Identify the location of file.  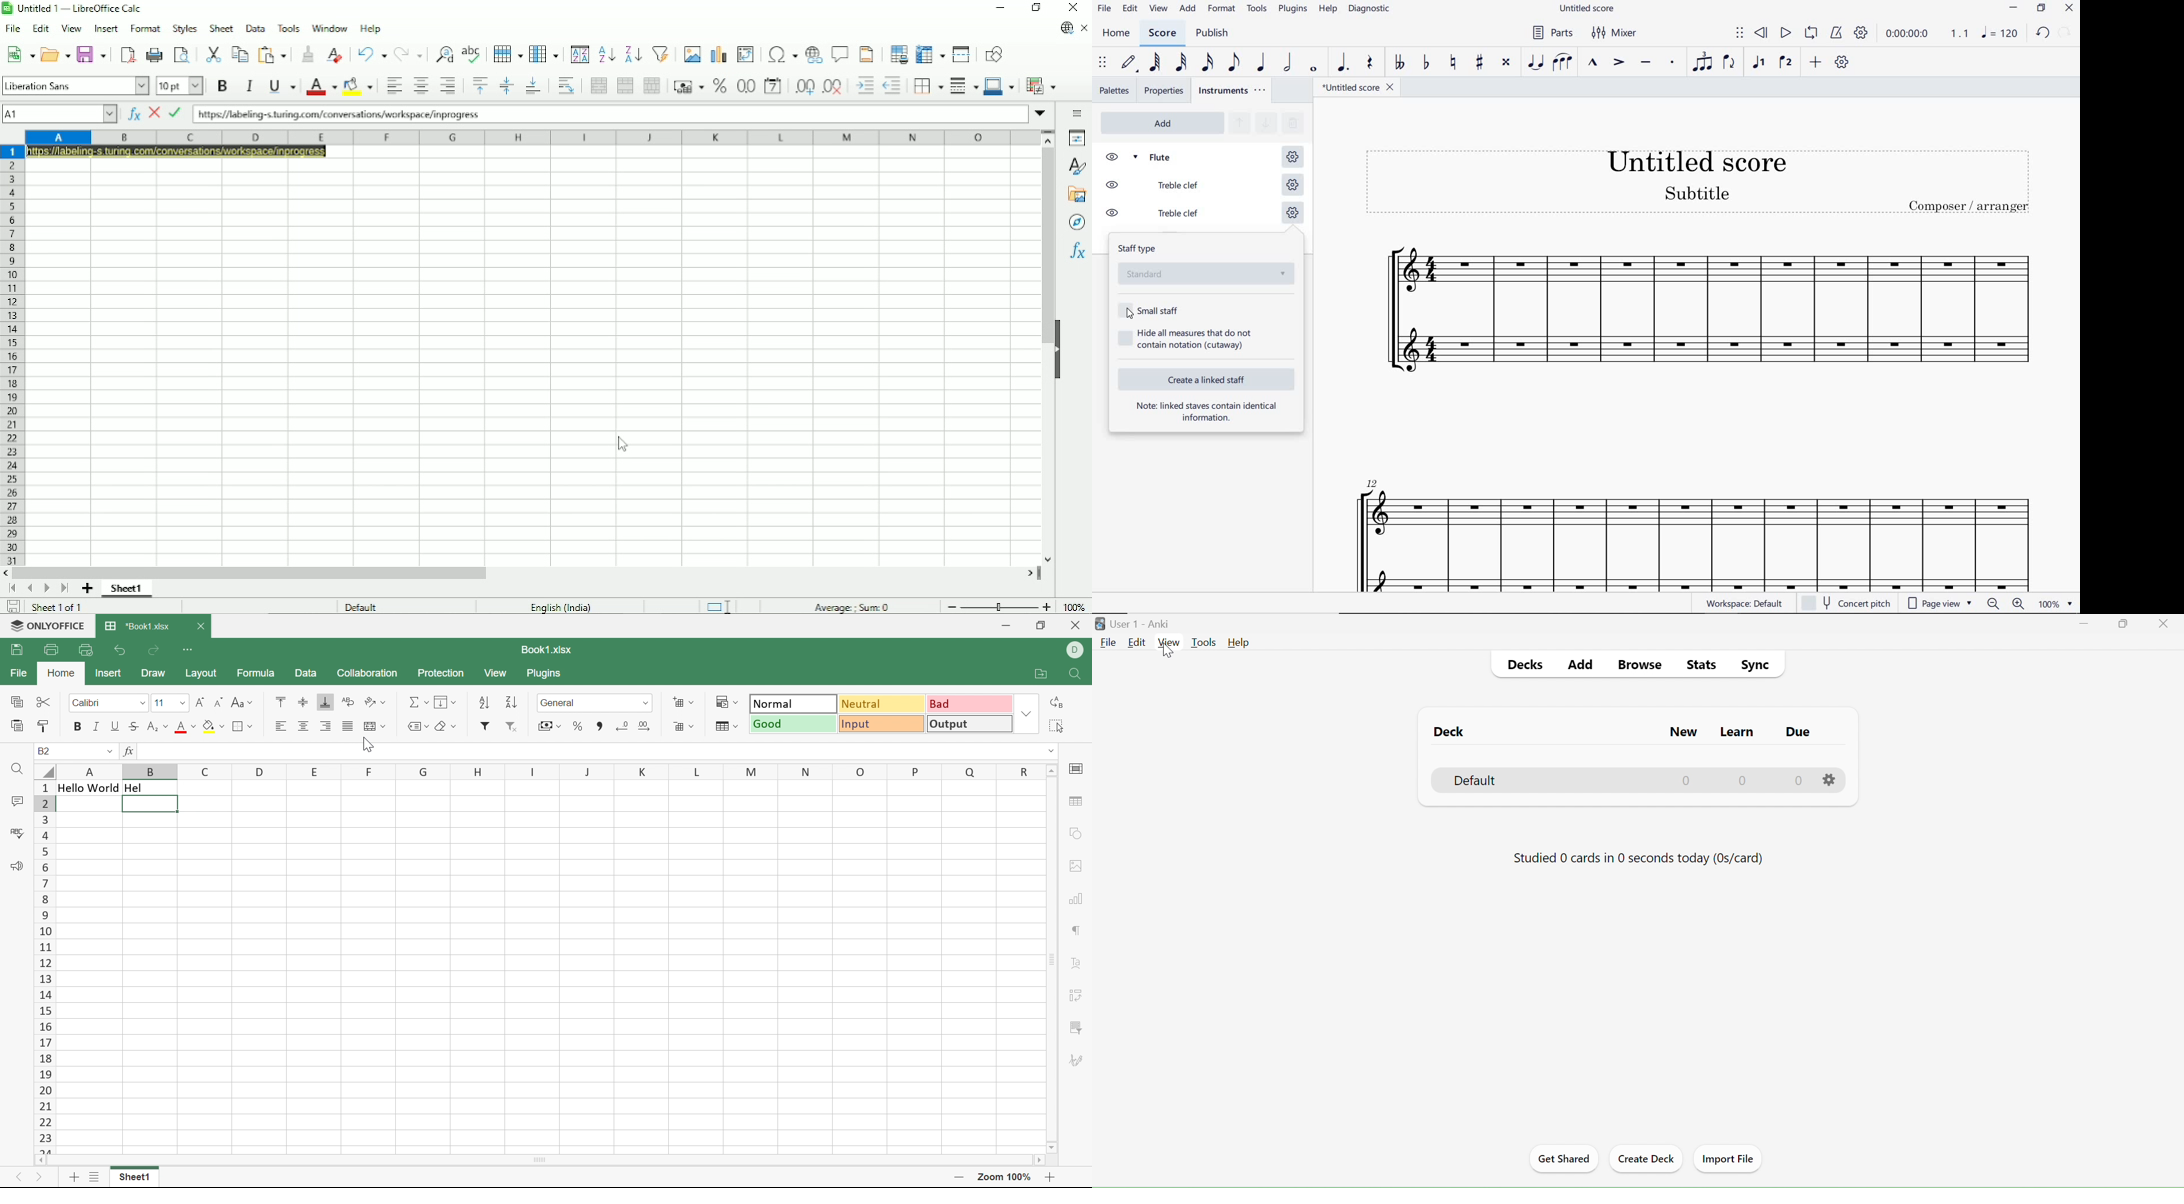
(1108, 642).